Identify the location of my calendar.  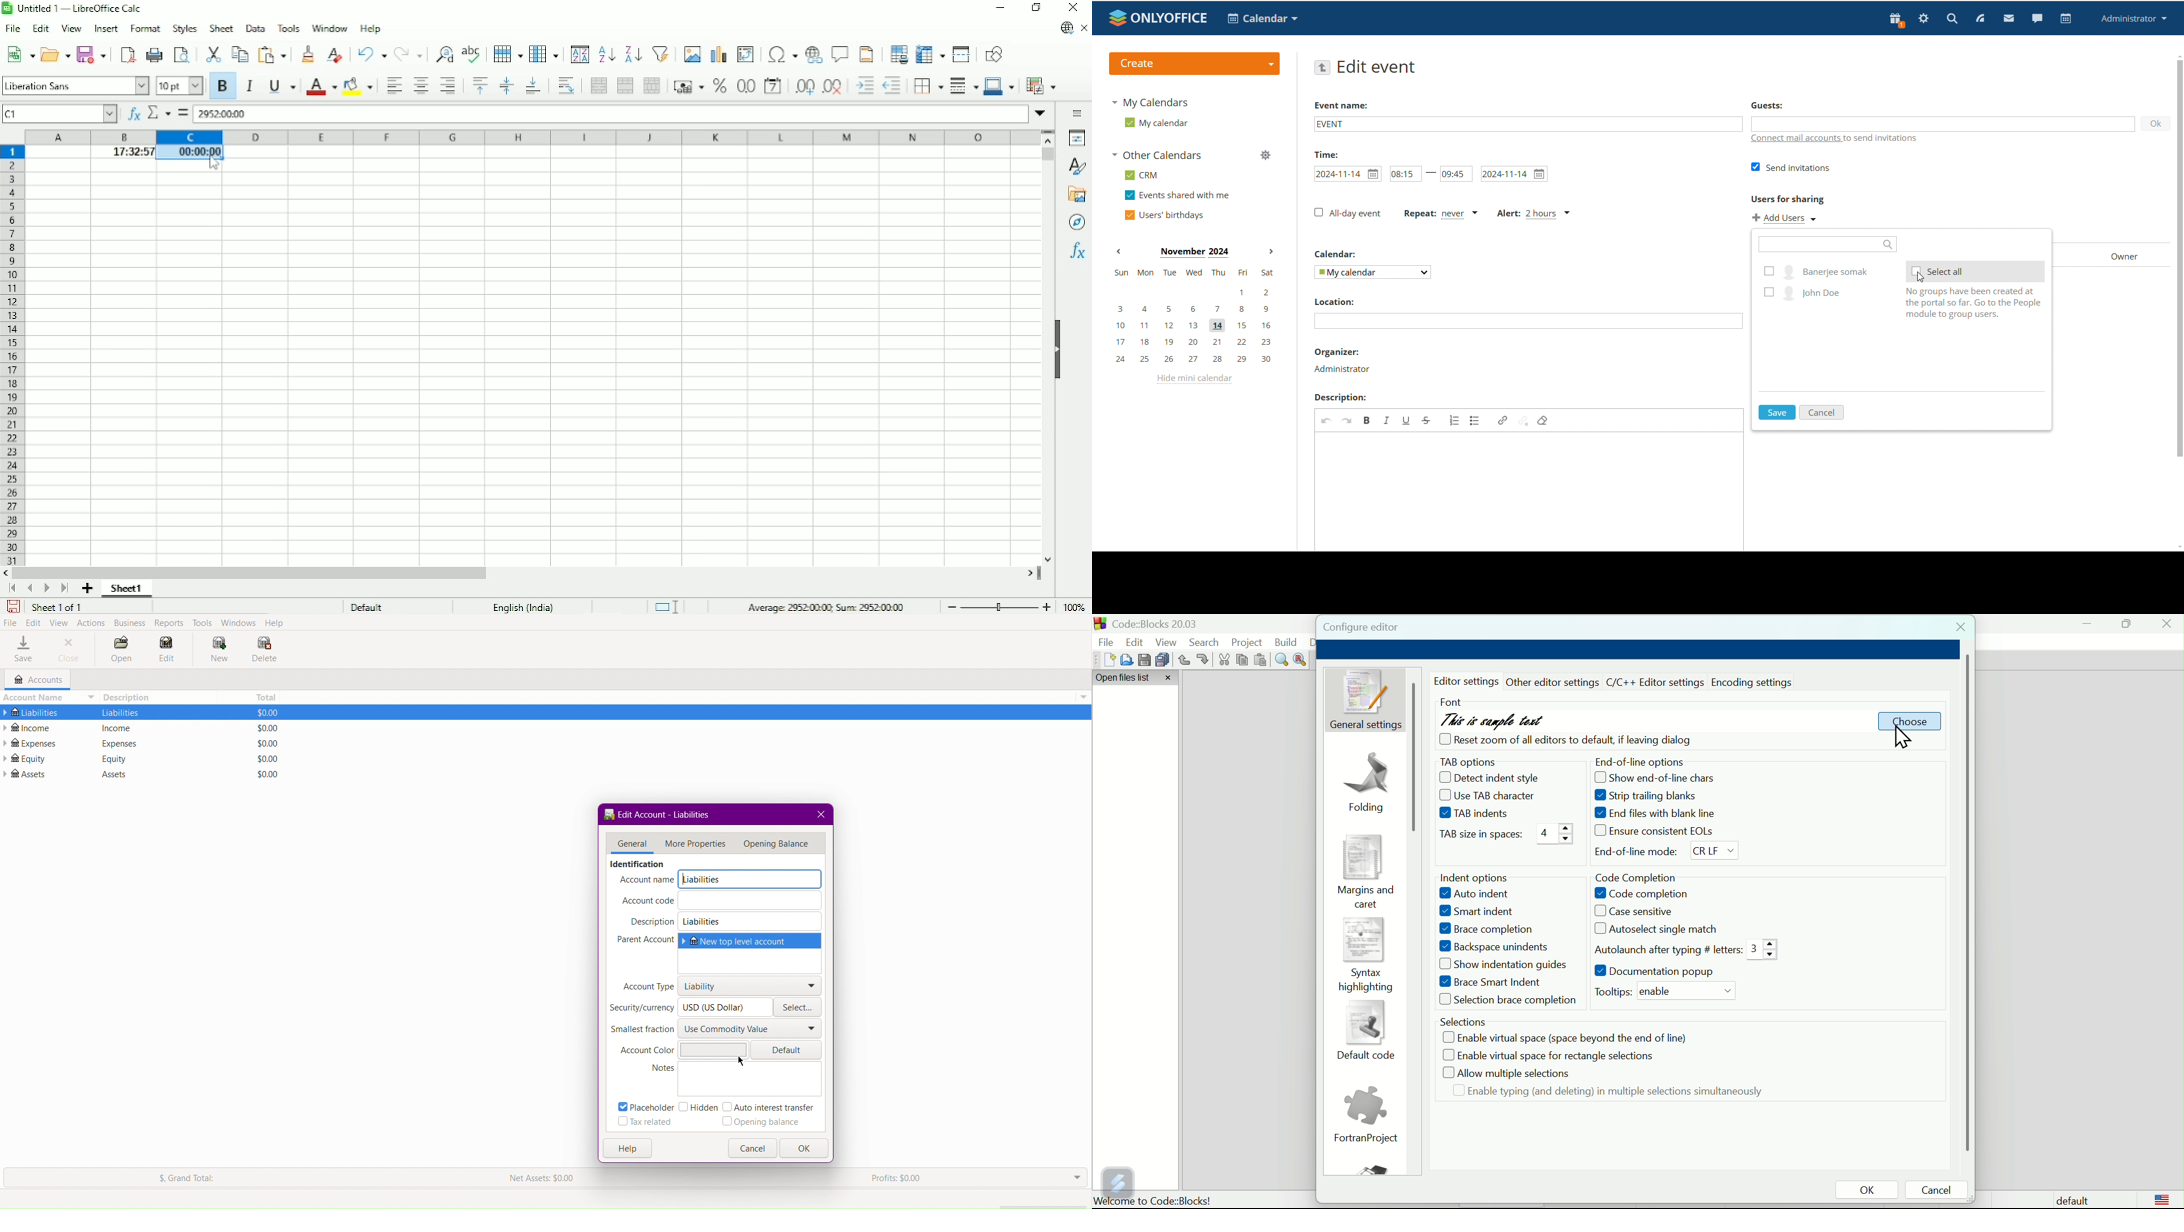
(1157, 122).